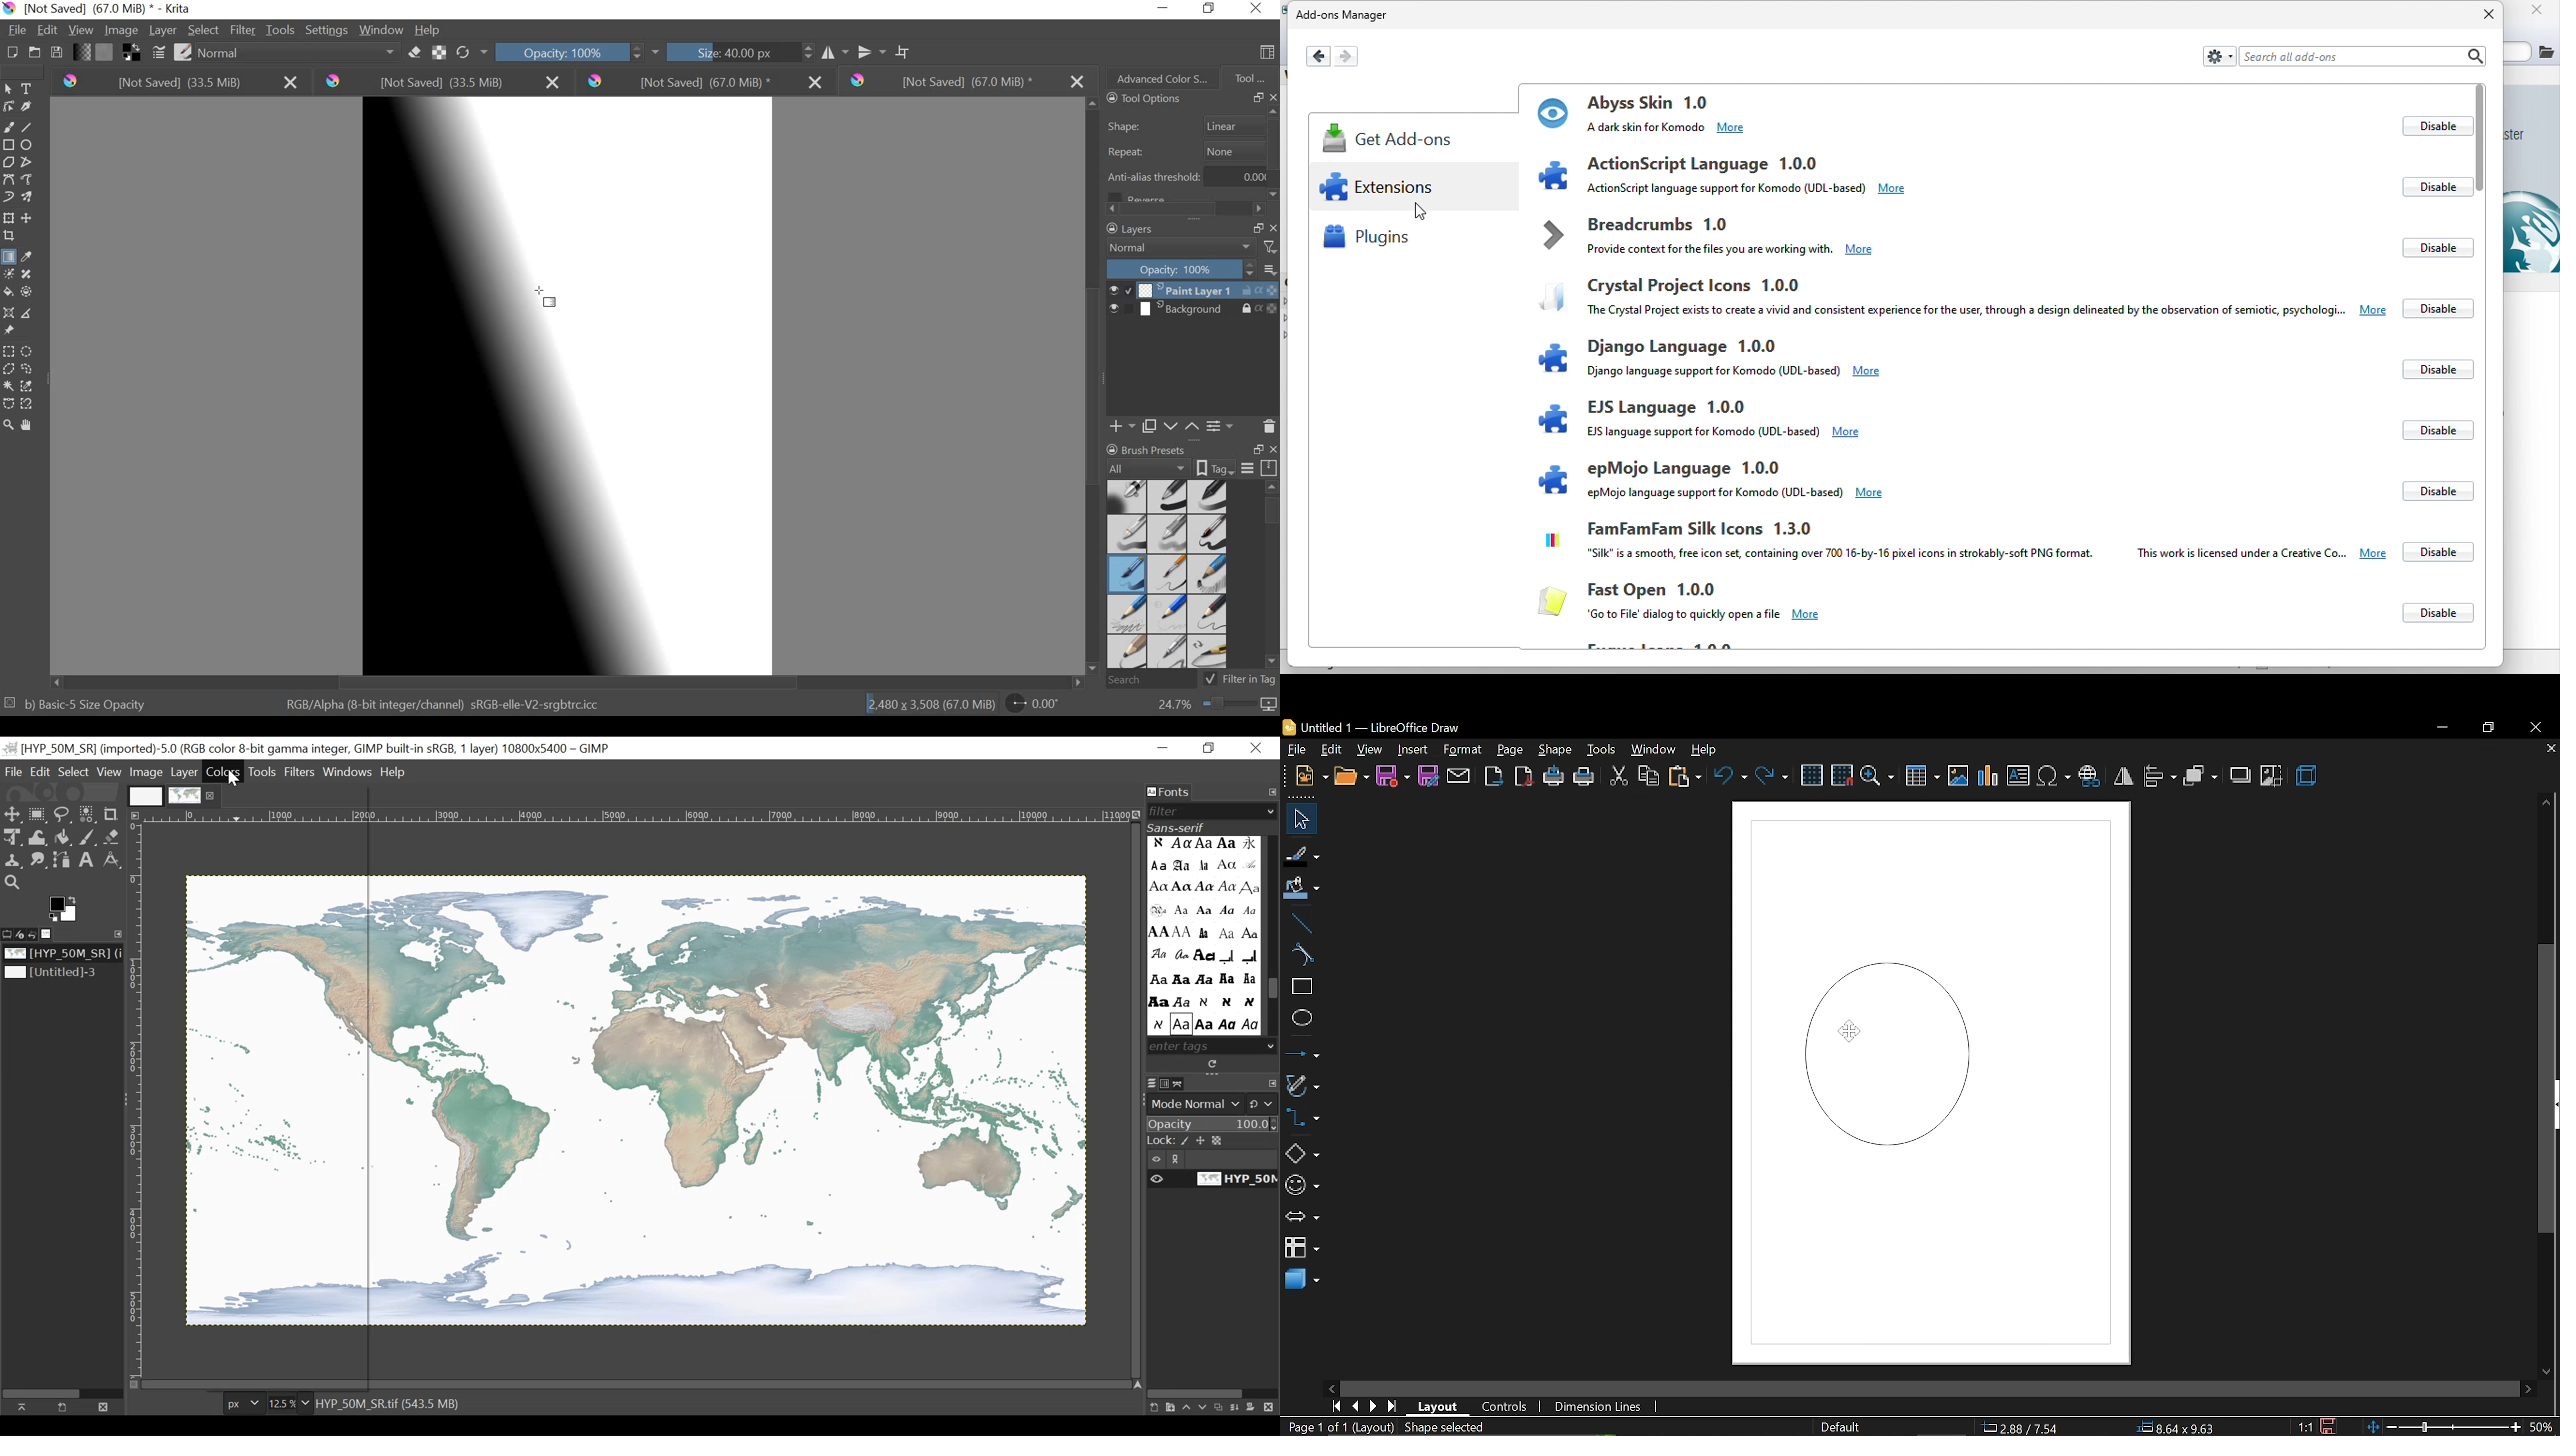 The image size is (2576, 1456). Describe the element at coordinates (1127, 229) in the screenshot. I see `LAYERS` at that location.